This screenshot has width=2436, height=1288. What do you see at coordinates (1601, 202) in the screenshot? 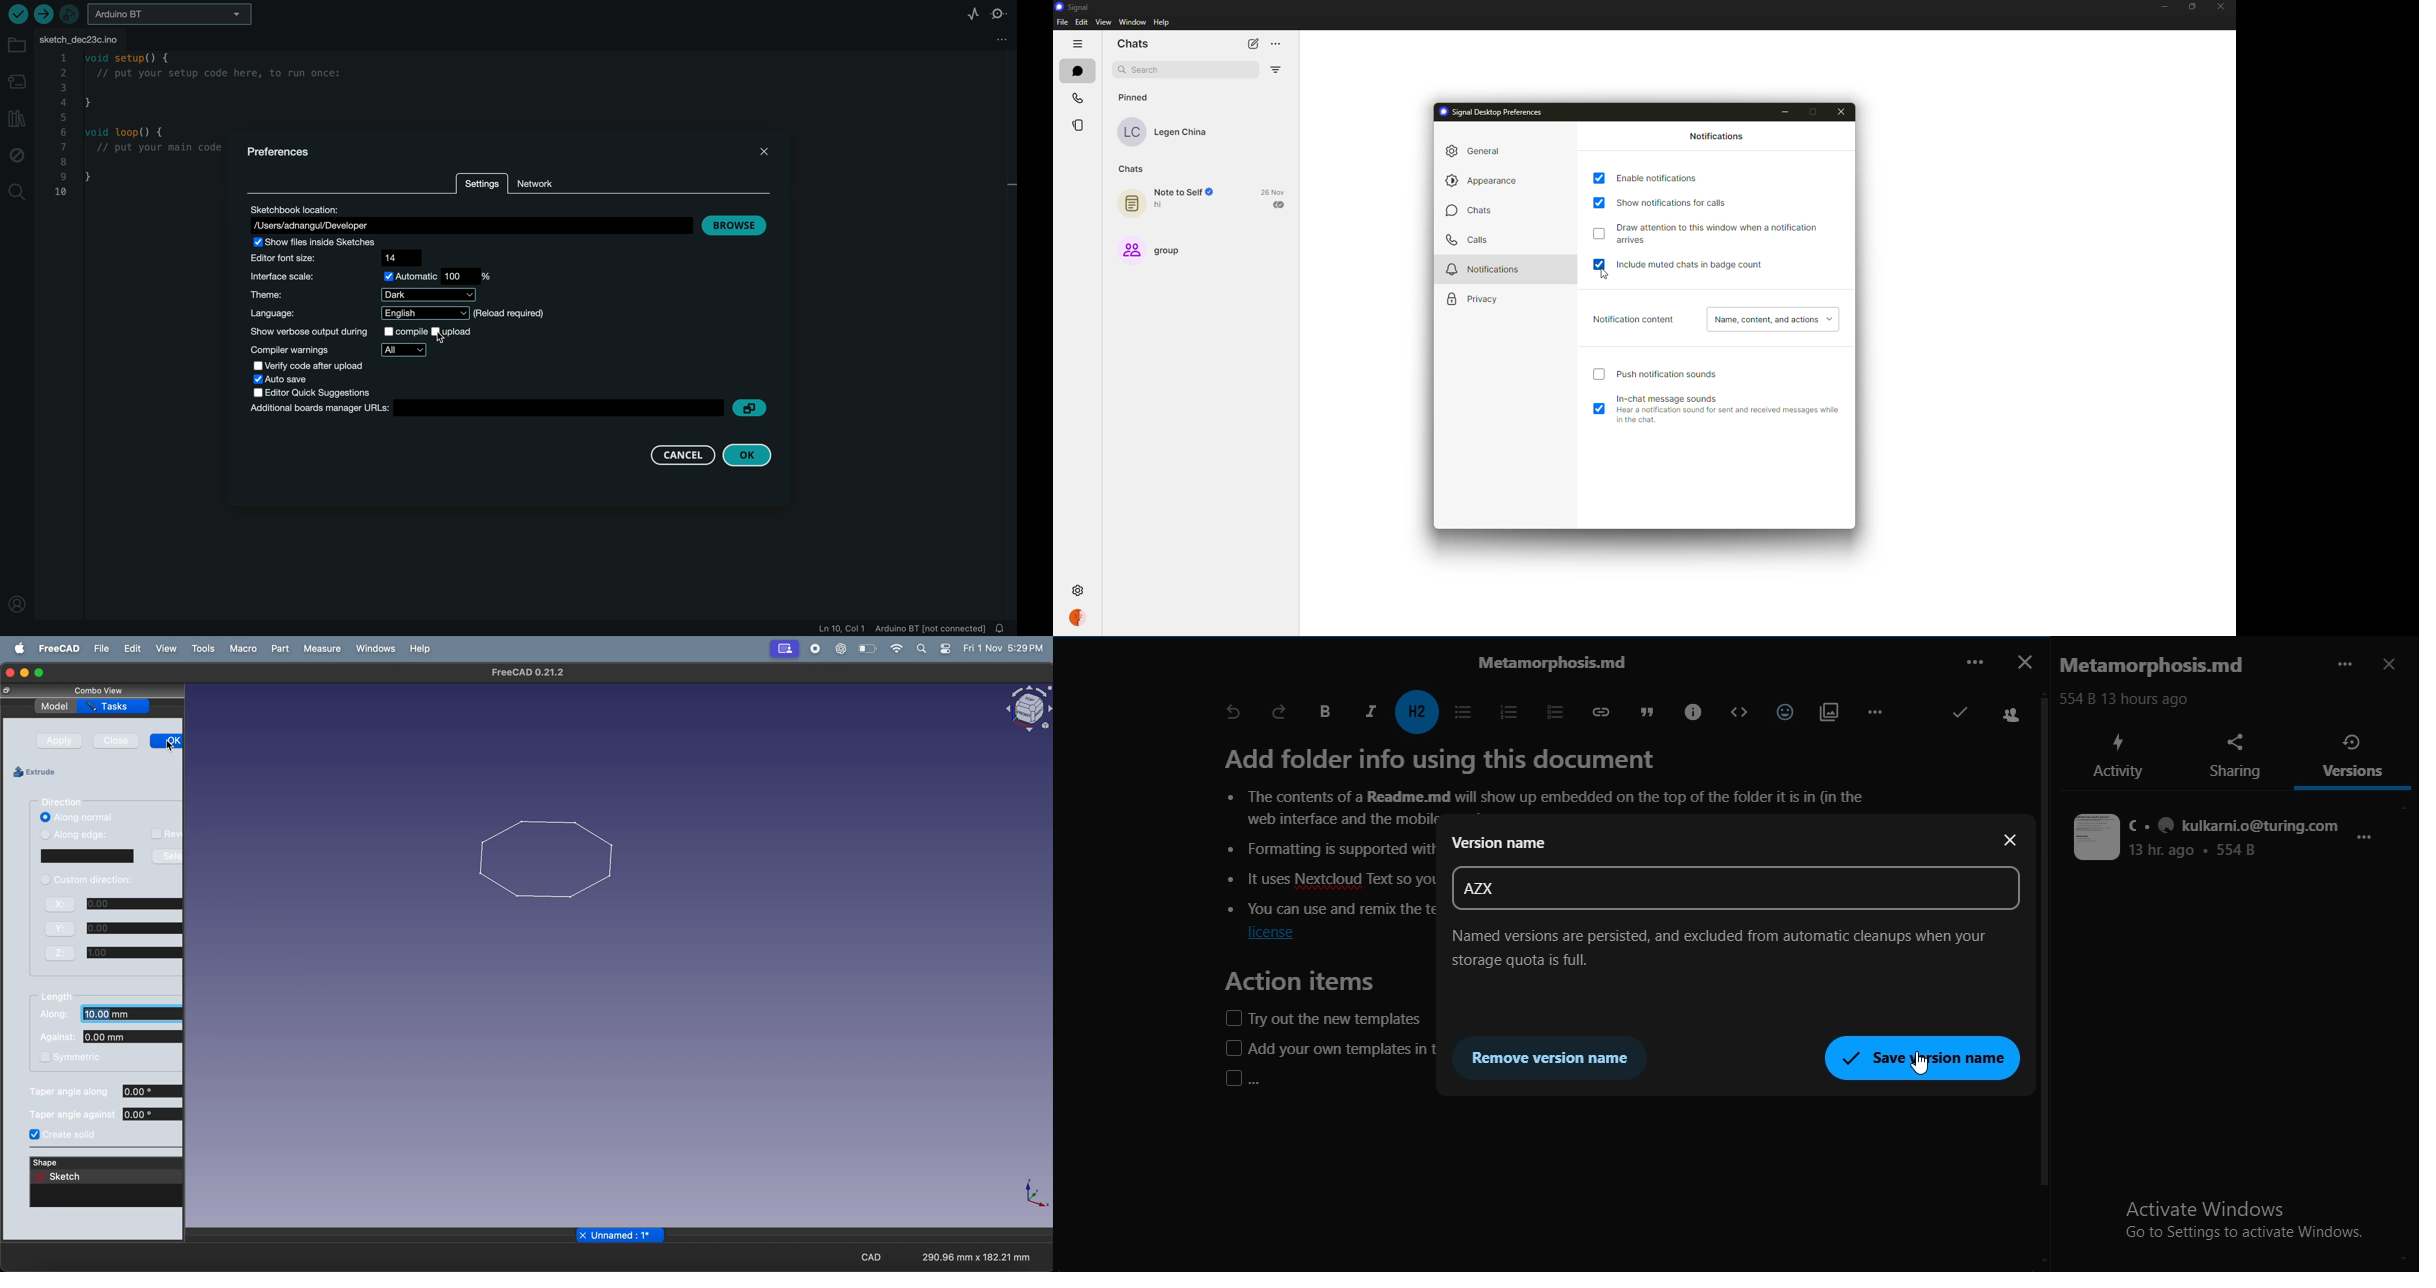
I see `enabled` at bounding box center [1601, 202].